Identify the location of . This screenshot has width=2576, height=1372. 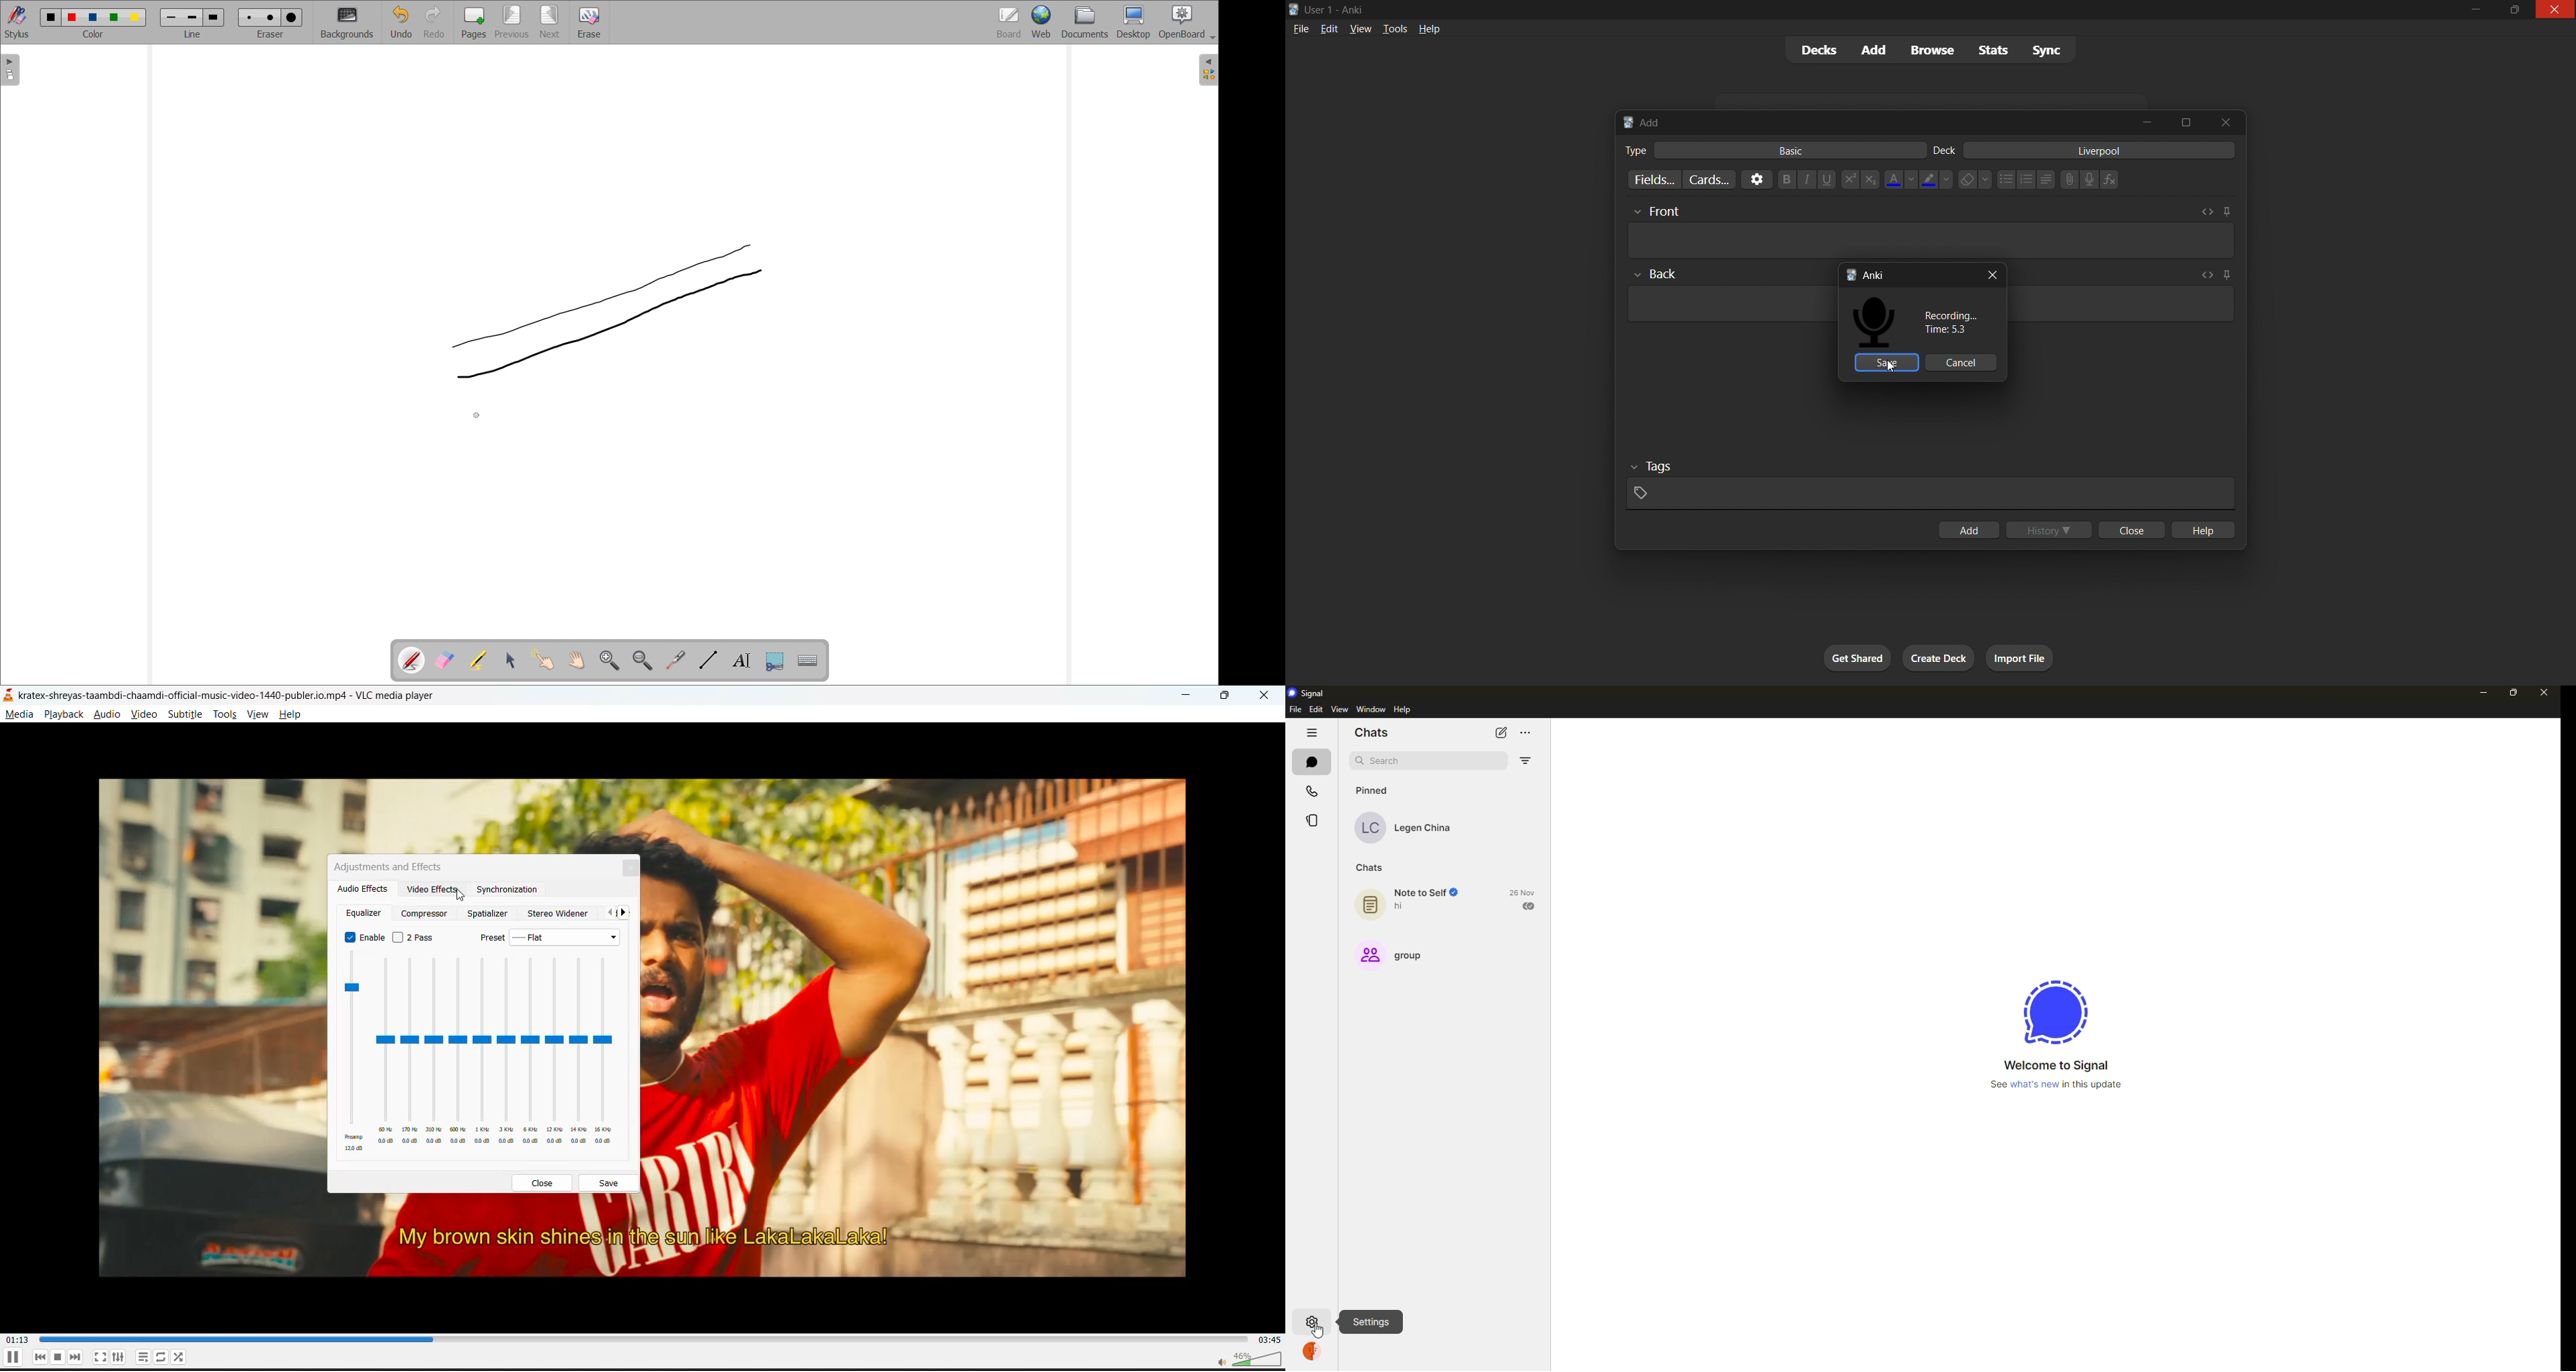
(411, 1060).